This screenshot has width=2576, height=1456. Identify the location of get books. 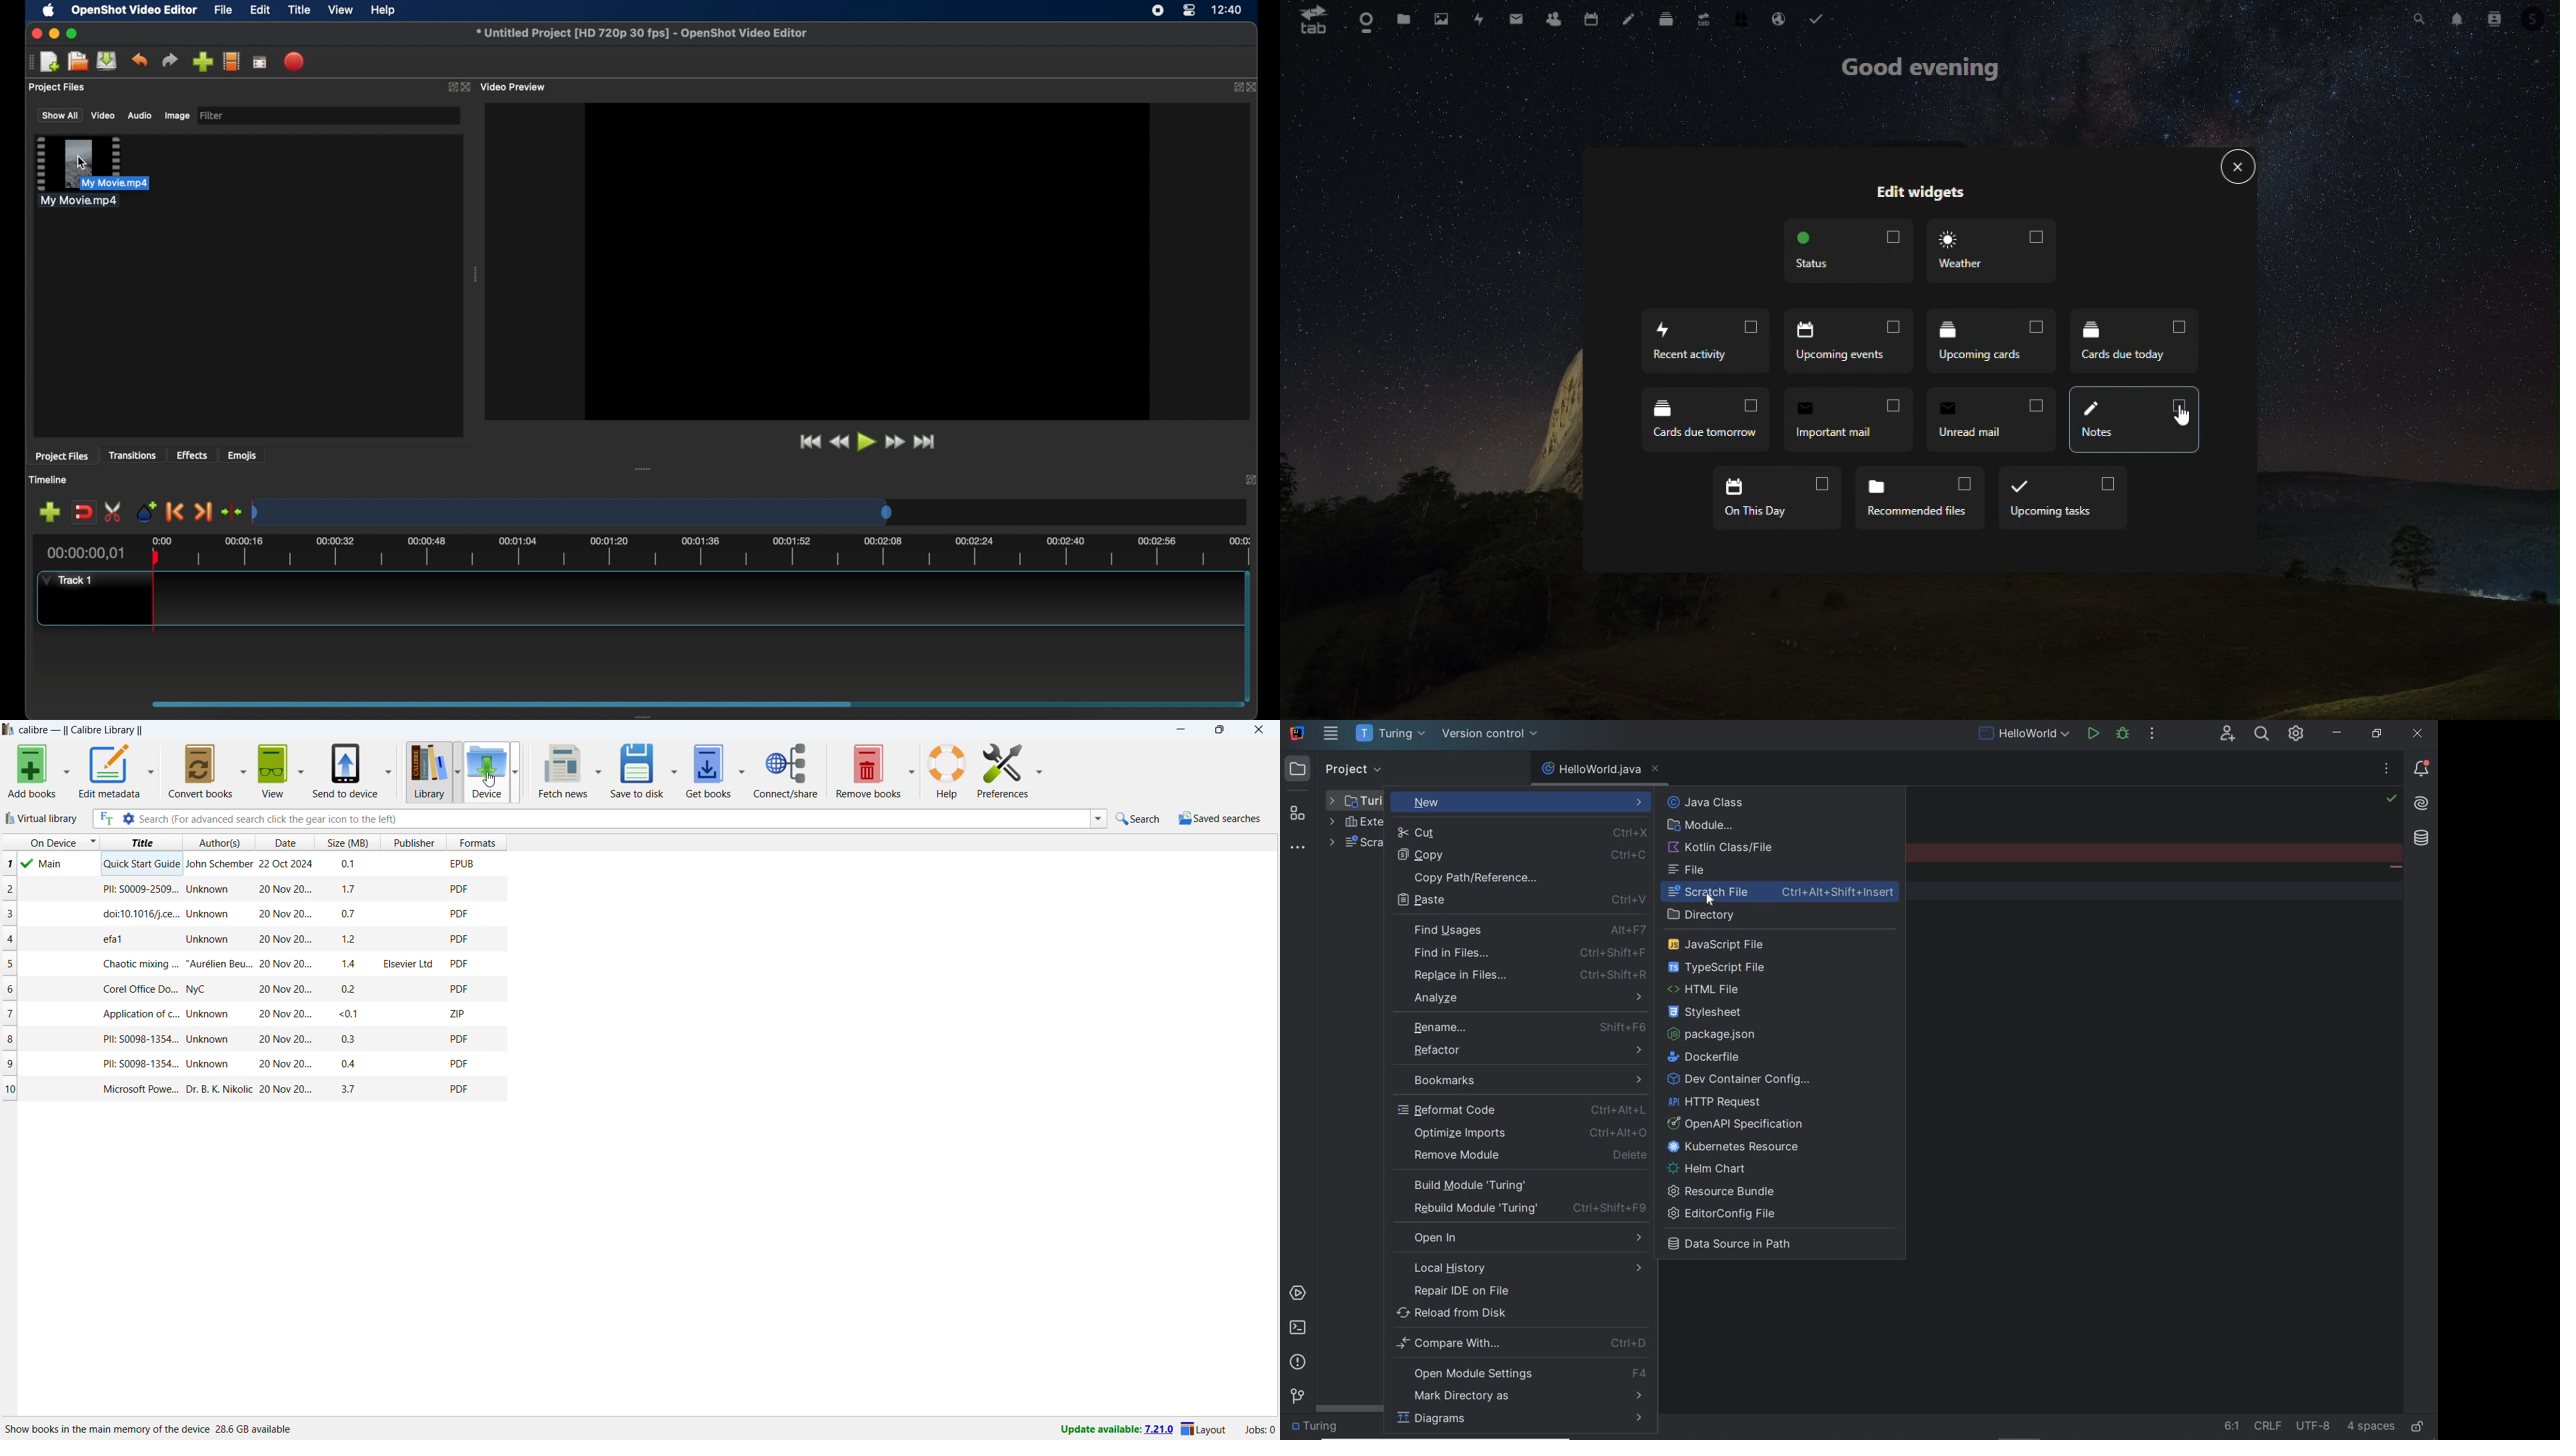
(708, 769).